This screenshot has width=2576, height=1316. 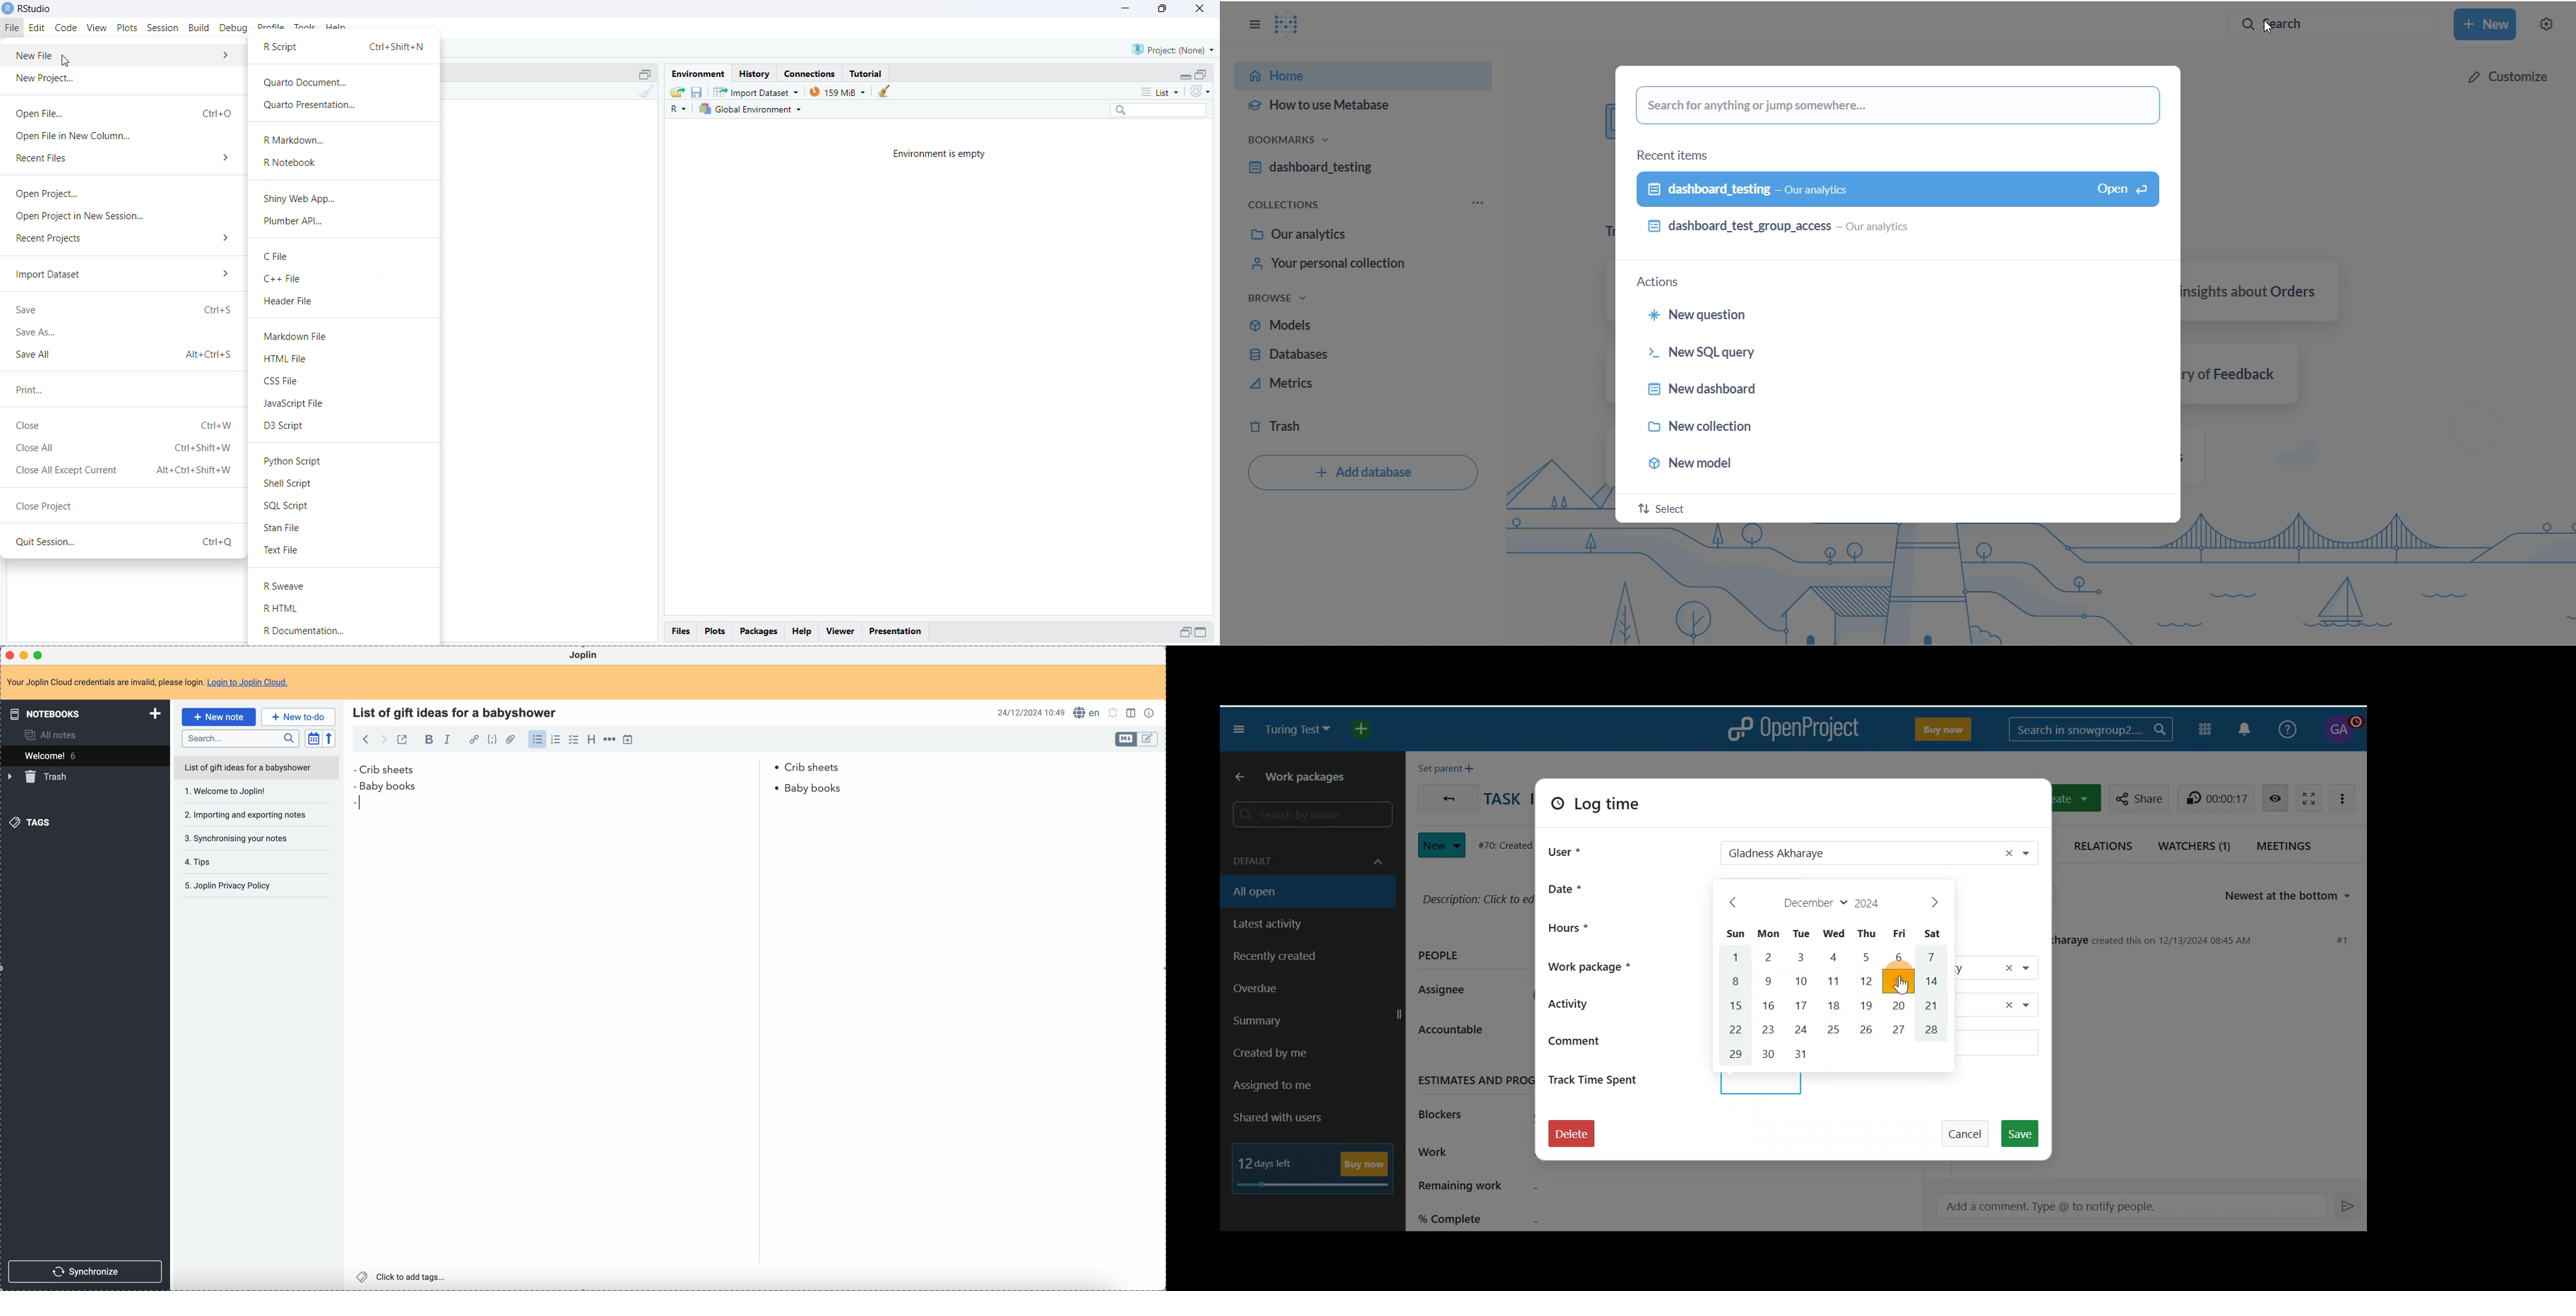 What do you see at coordinates (539, 740) in the screenshot?
I see `click on bulleted list` at bounding box center [539, 740].